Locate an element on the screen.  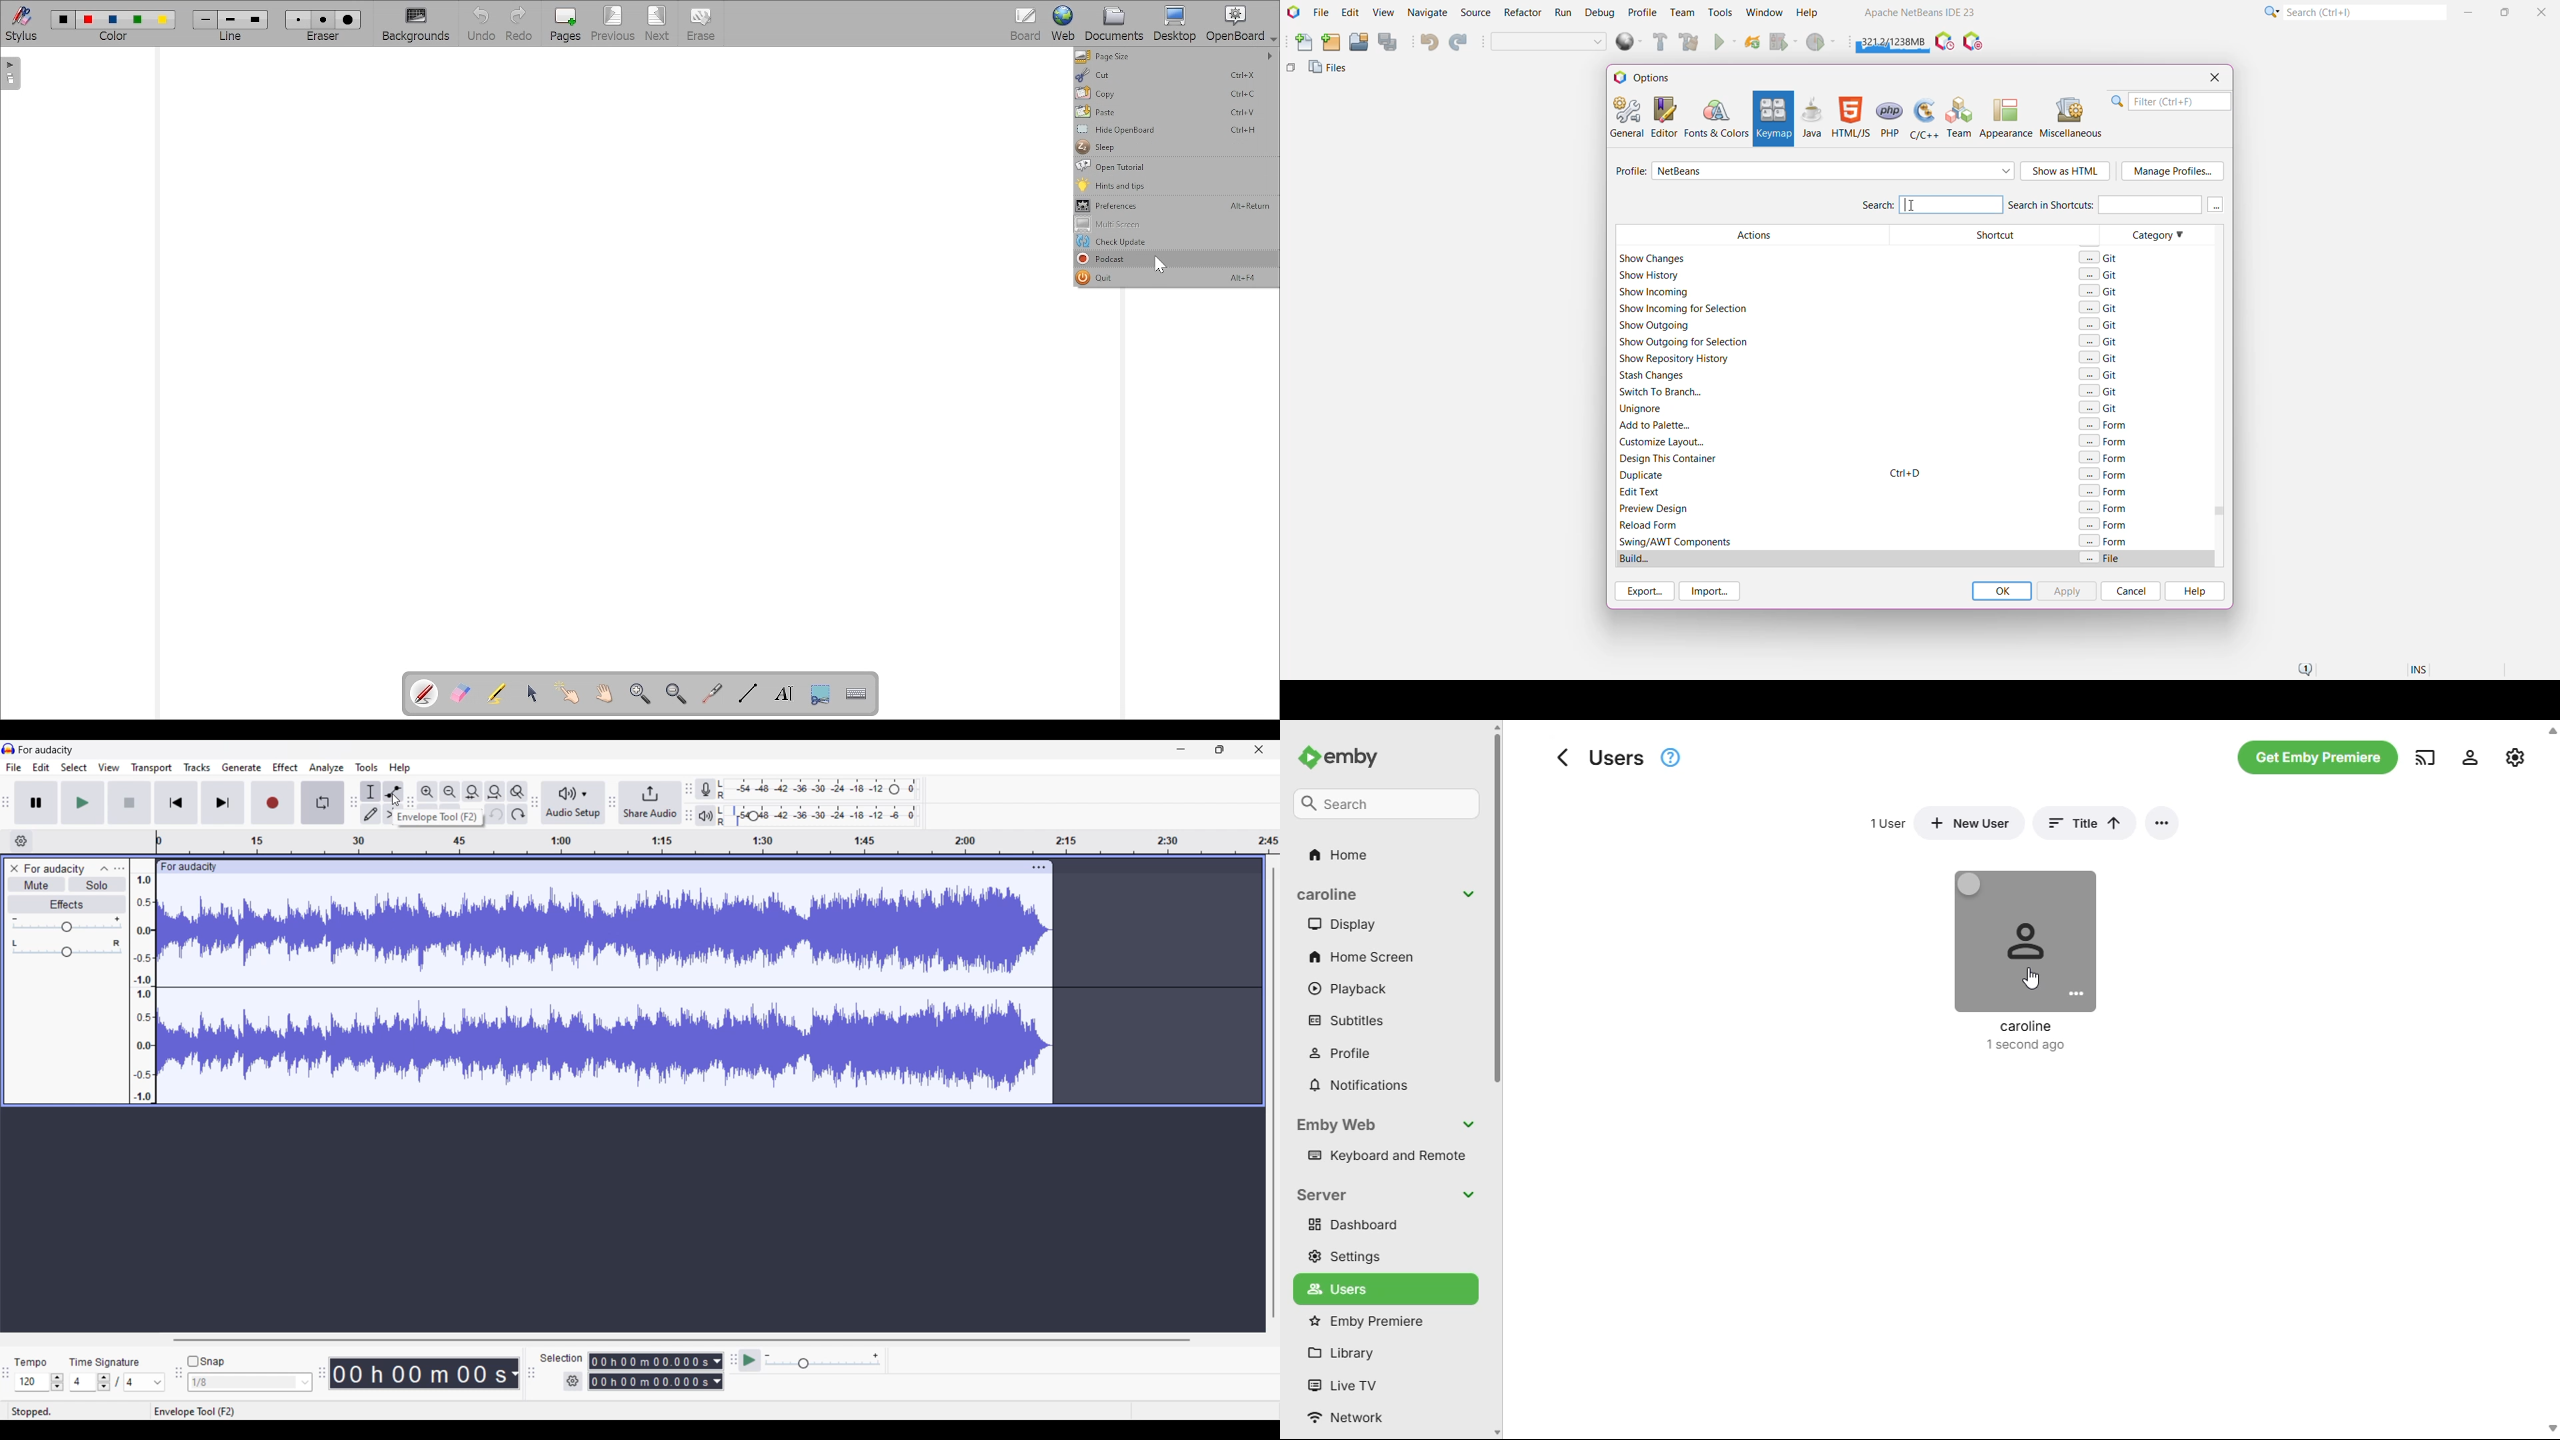
Display virtual keyboard is located at coordinates (854, 693).